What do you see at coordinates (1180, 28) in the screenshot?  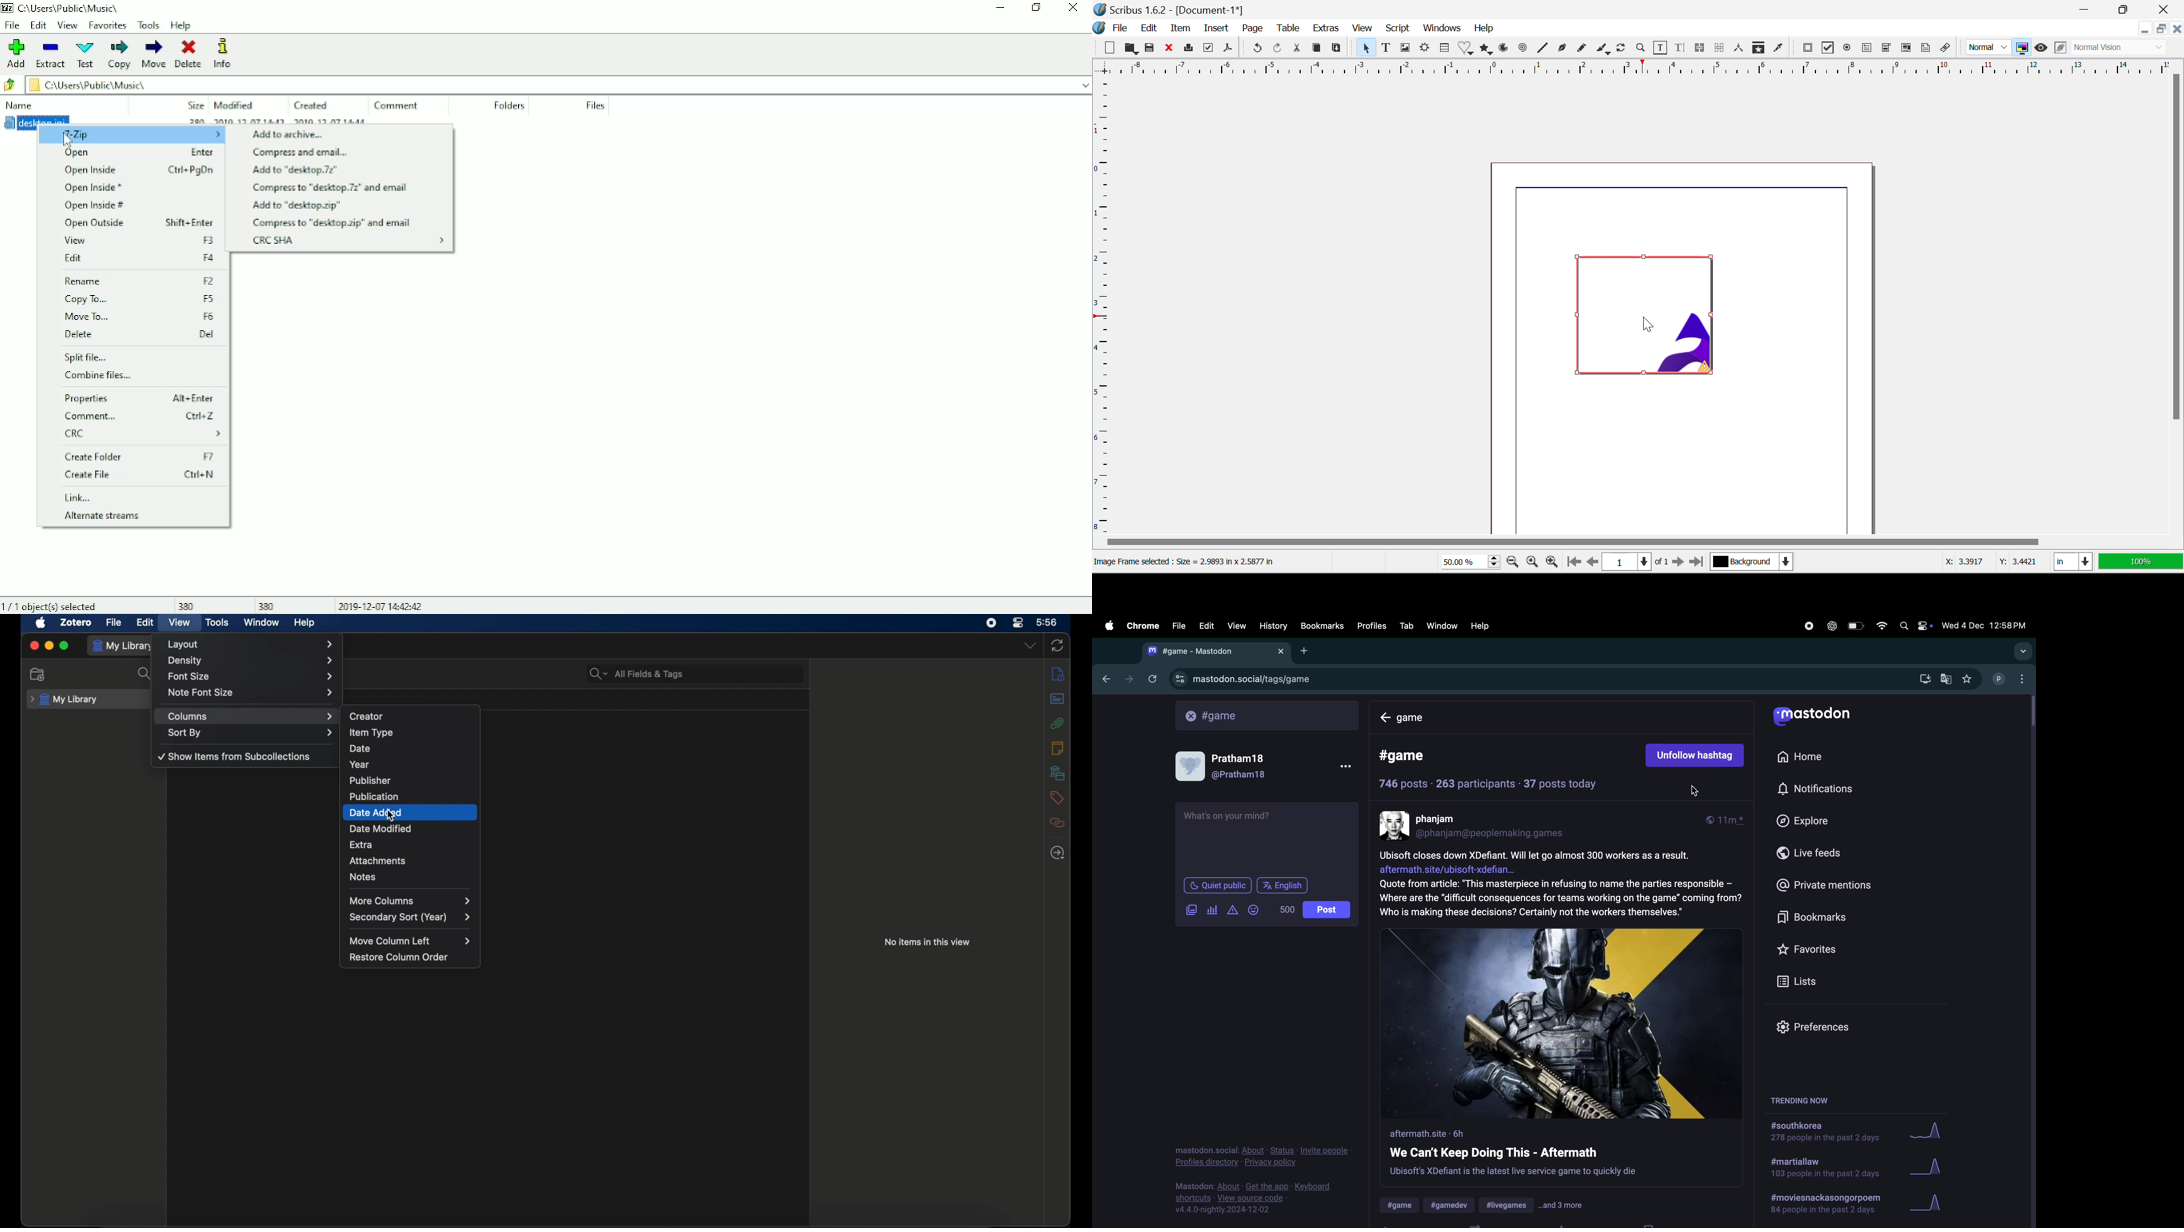 I see `Item` at bounding box center [1180, 28].